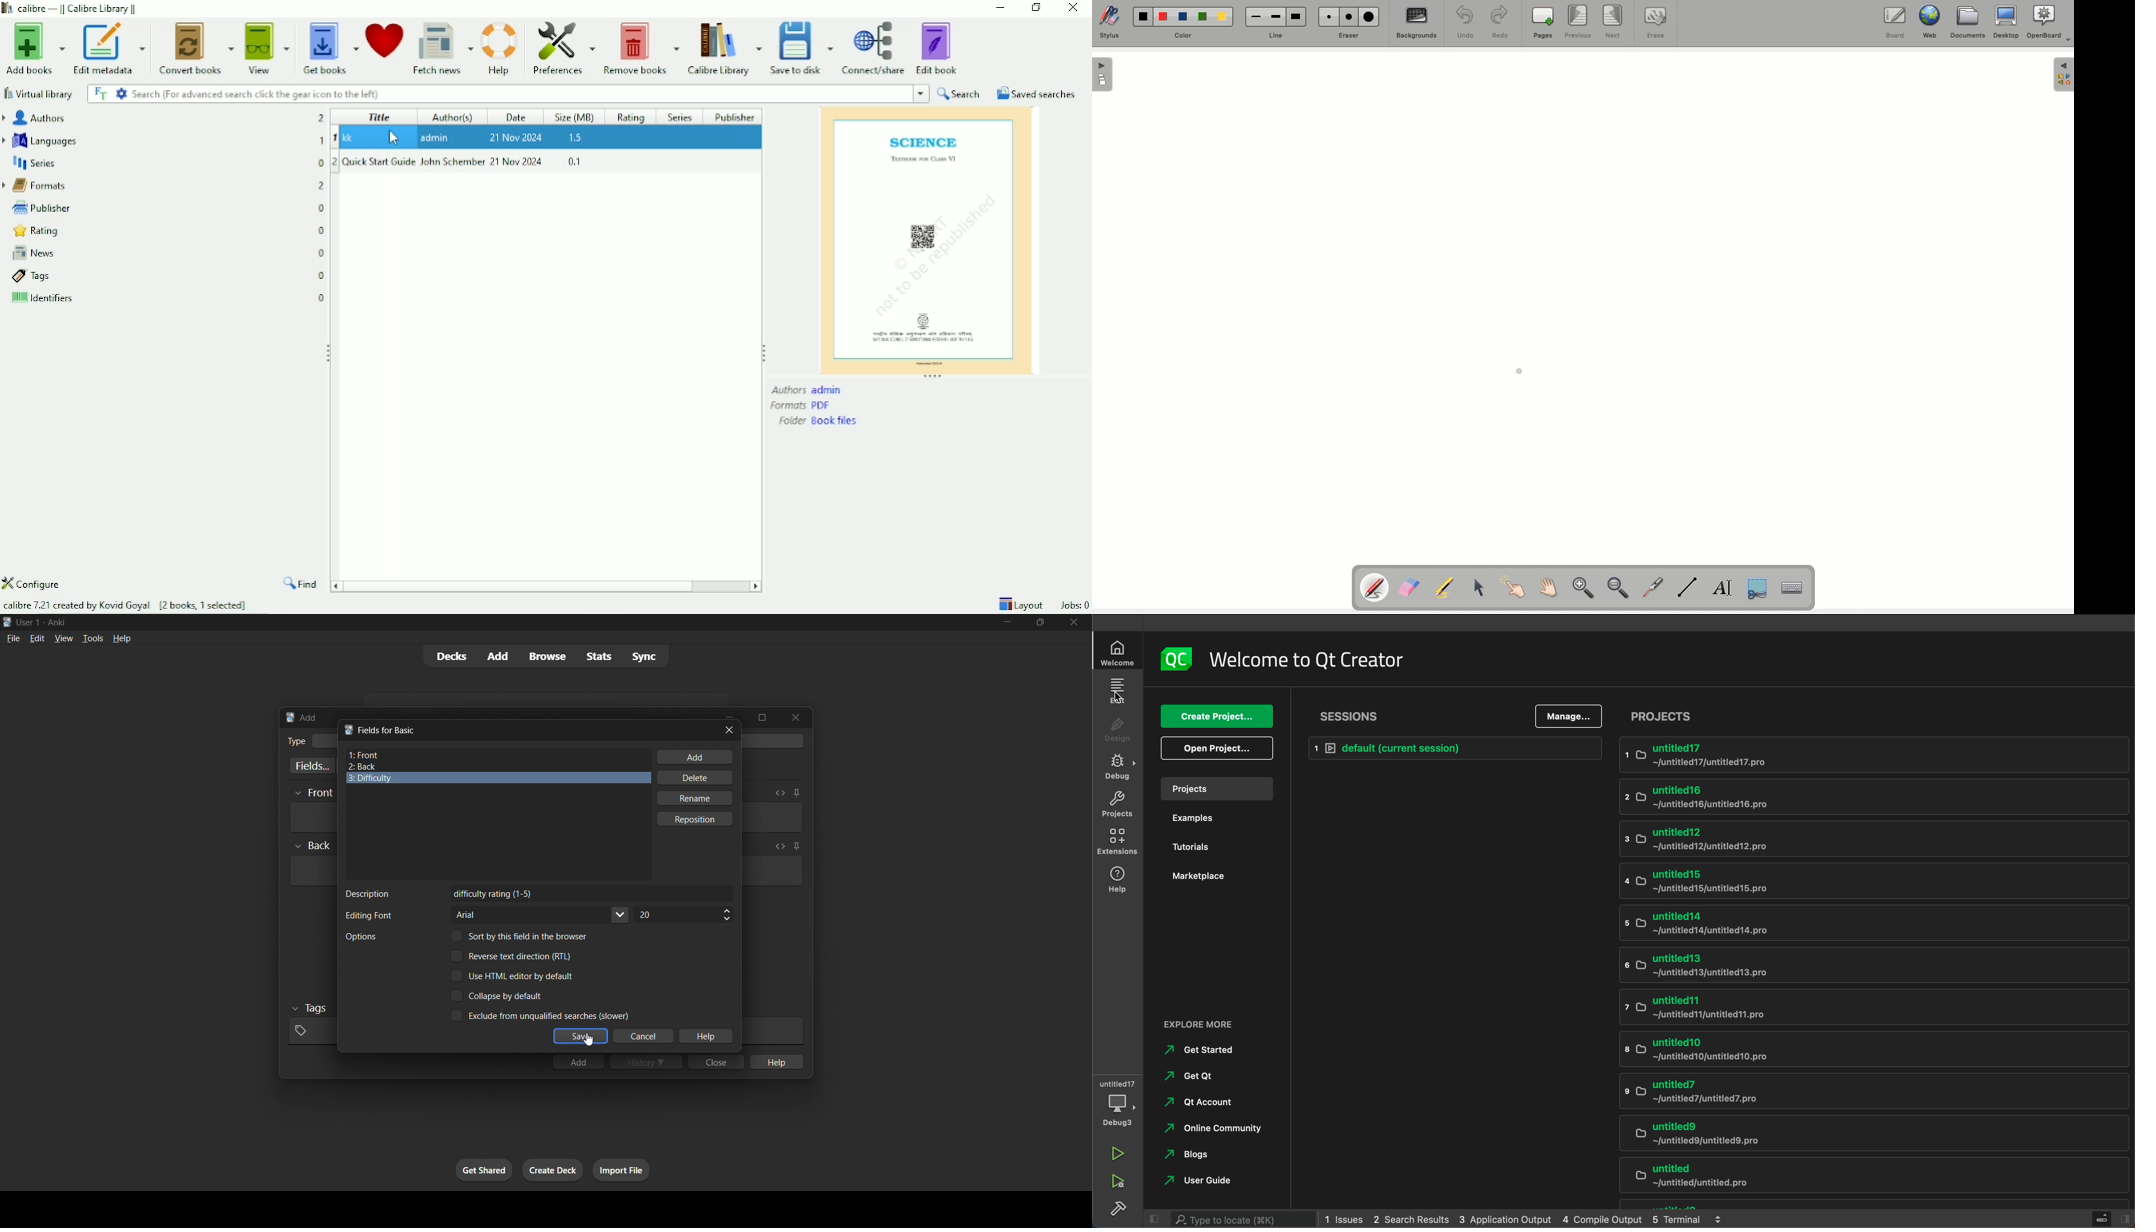  Describe the element at coordinates (39, 584) in the screenshot. I see `Configure` at that location.